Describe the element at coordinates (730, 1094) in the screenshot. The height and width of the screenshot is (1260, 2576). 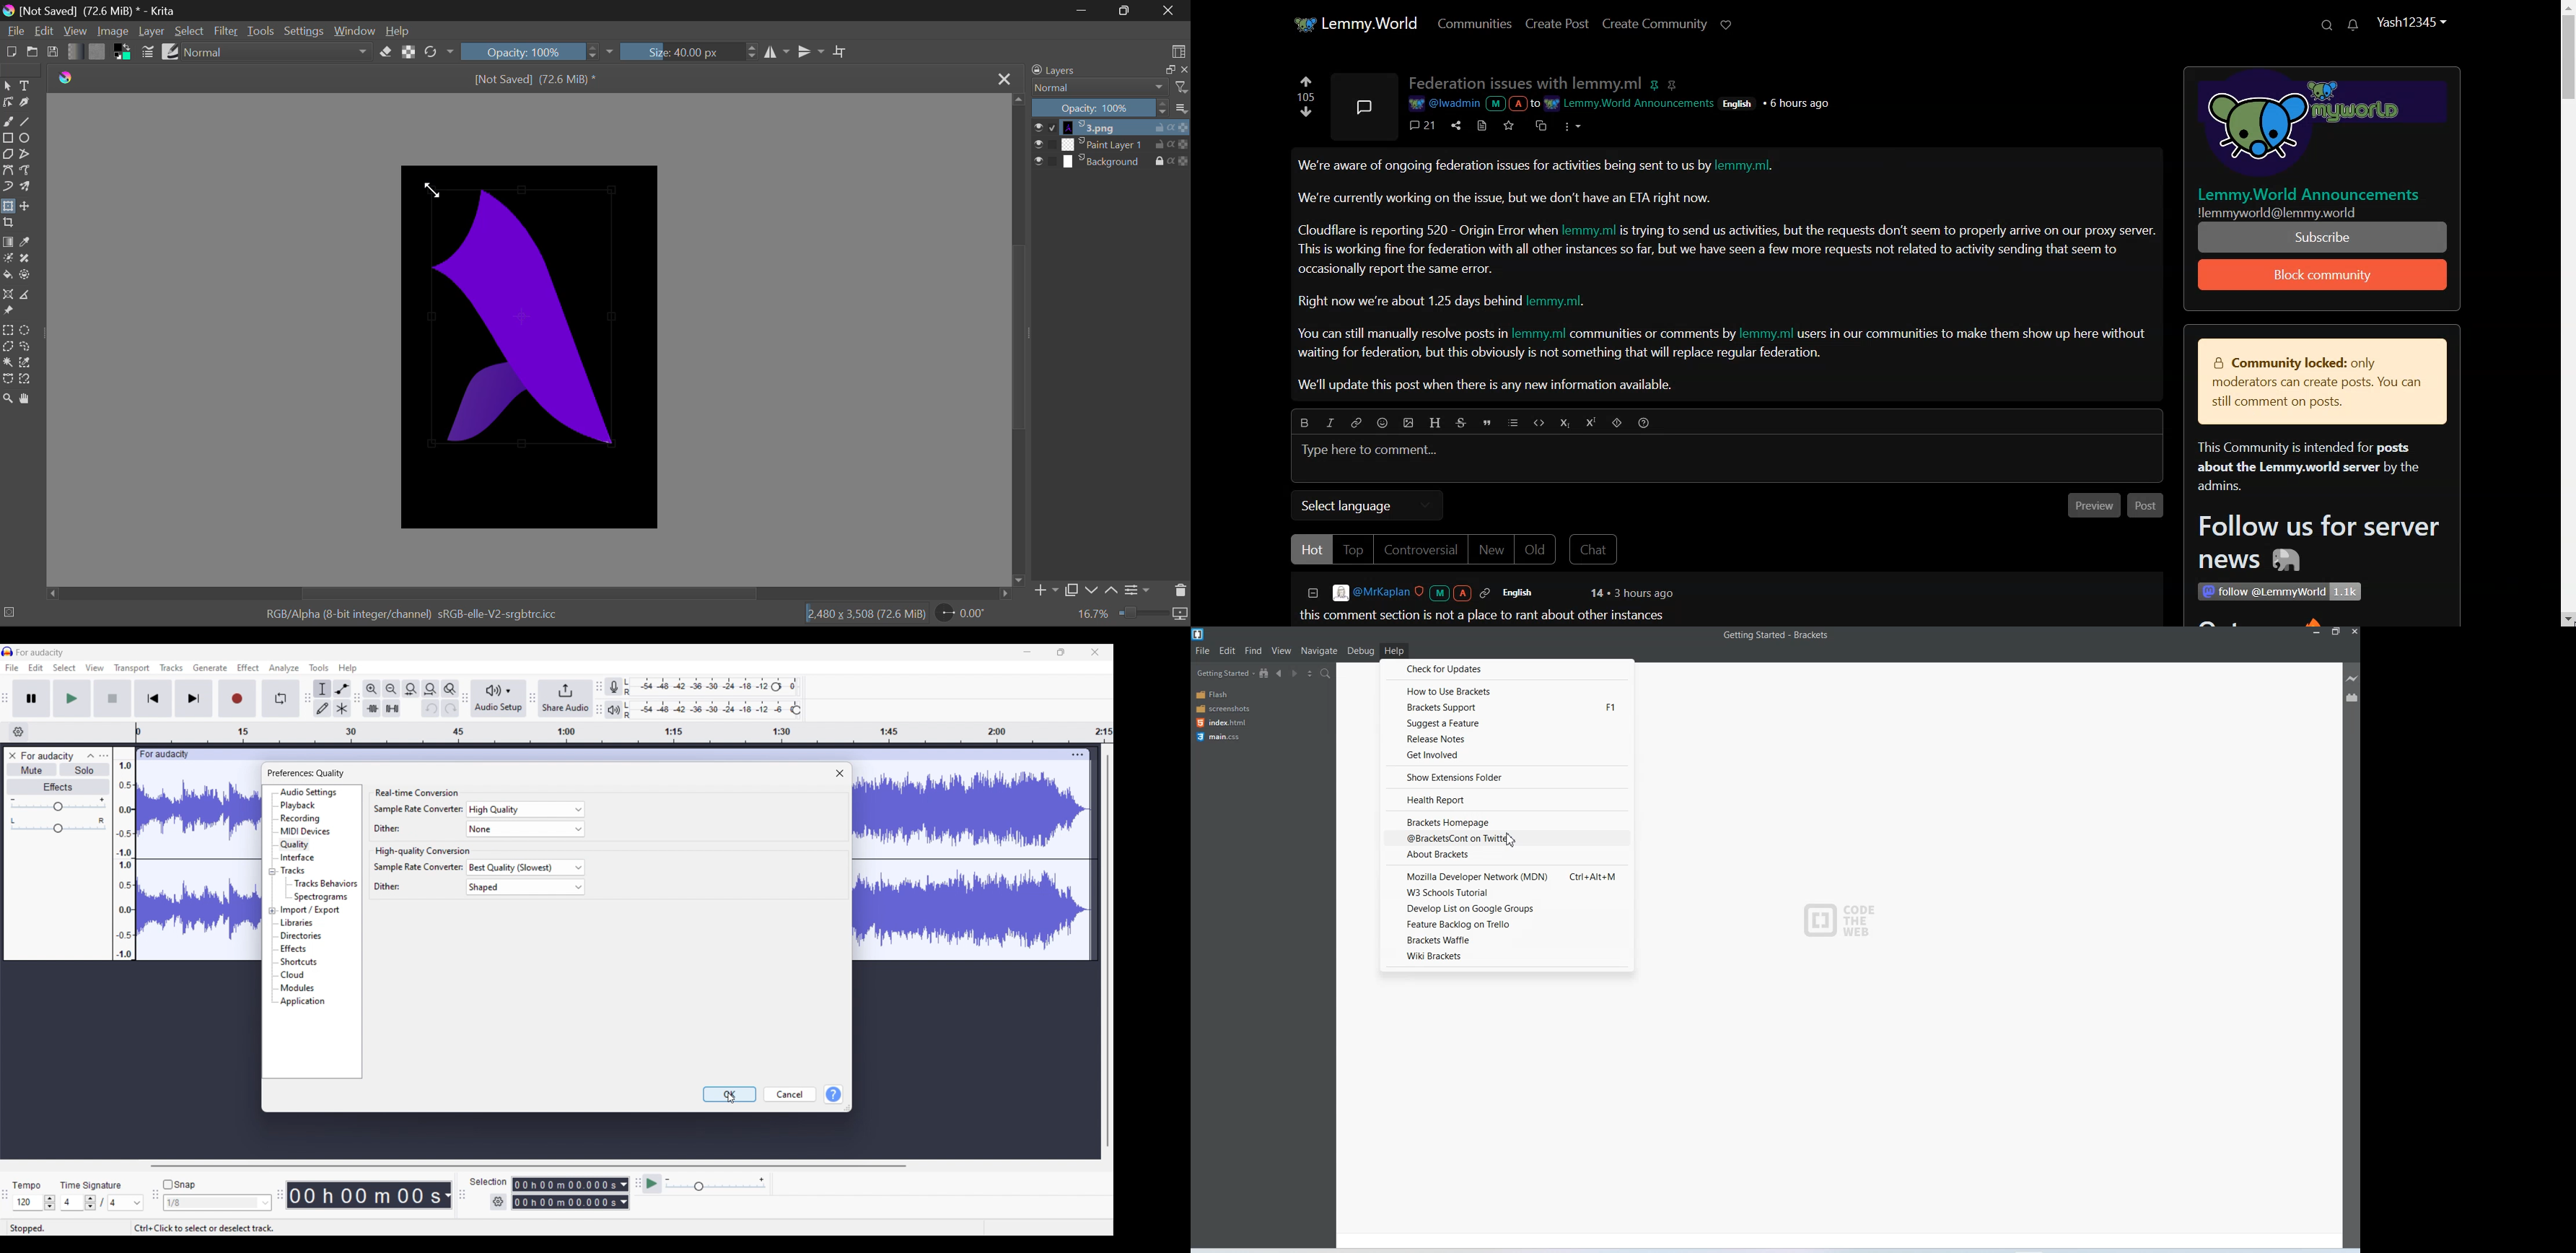
I see `OK highlighted by cursor` at that location.